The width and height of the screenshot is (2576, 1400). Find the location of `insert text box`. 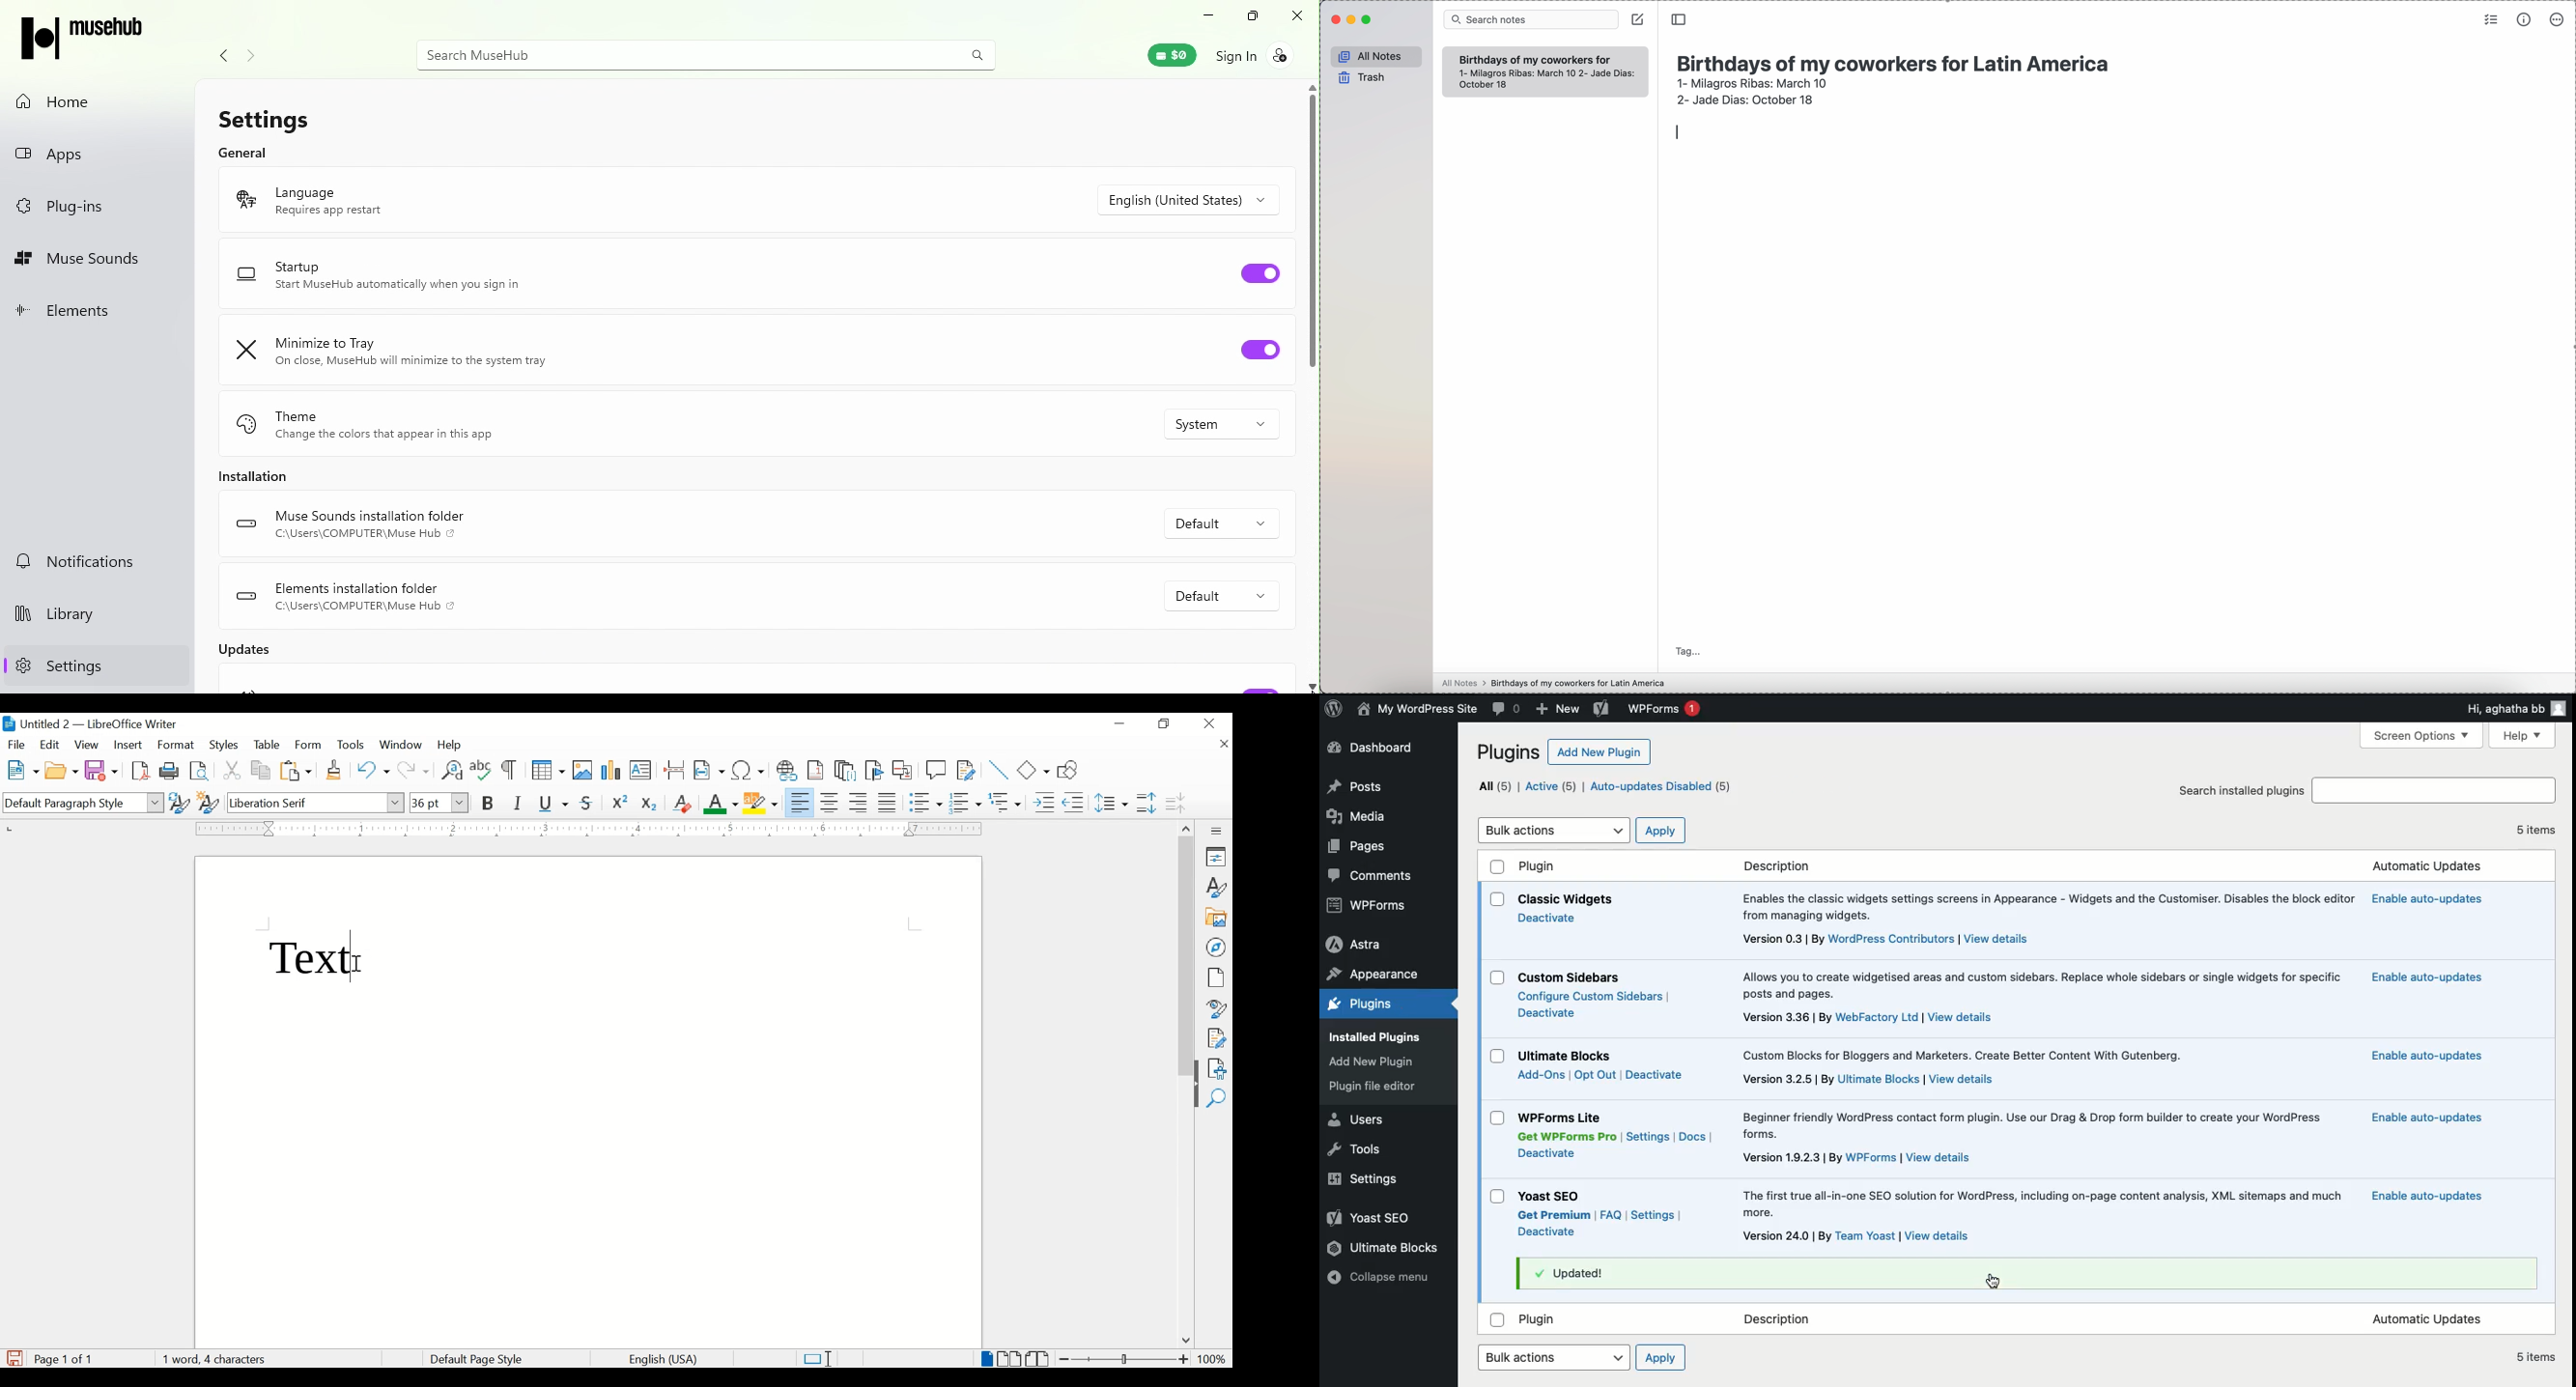

insert text box is located at coordinates (640, 770).